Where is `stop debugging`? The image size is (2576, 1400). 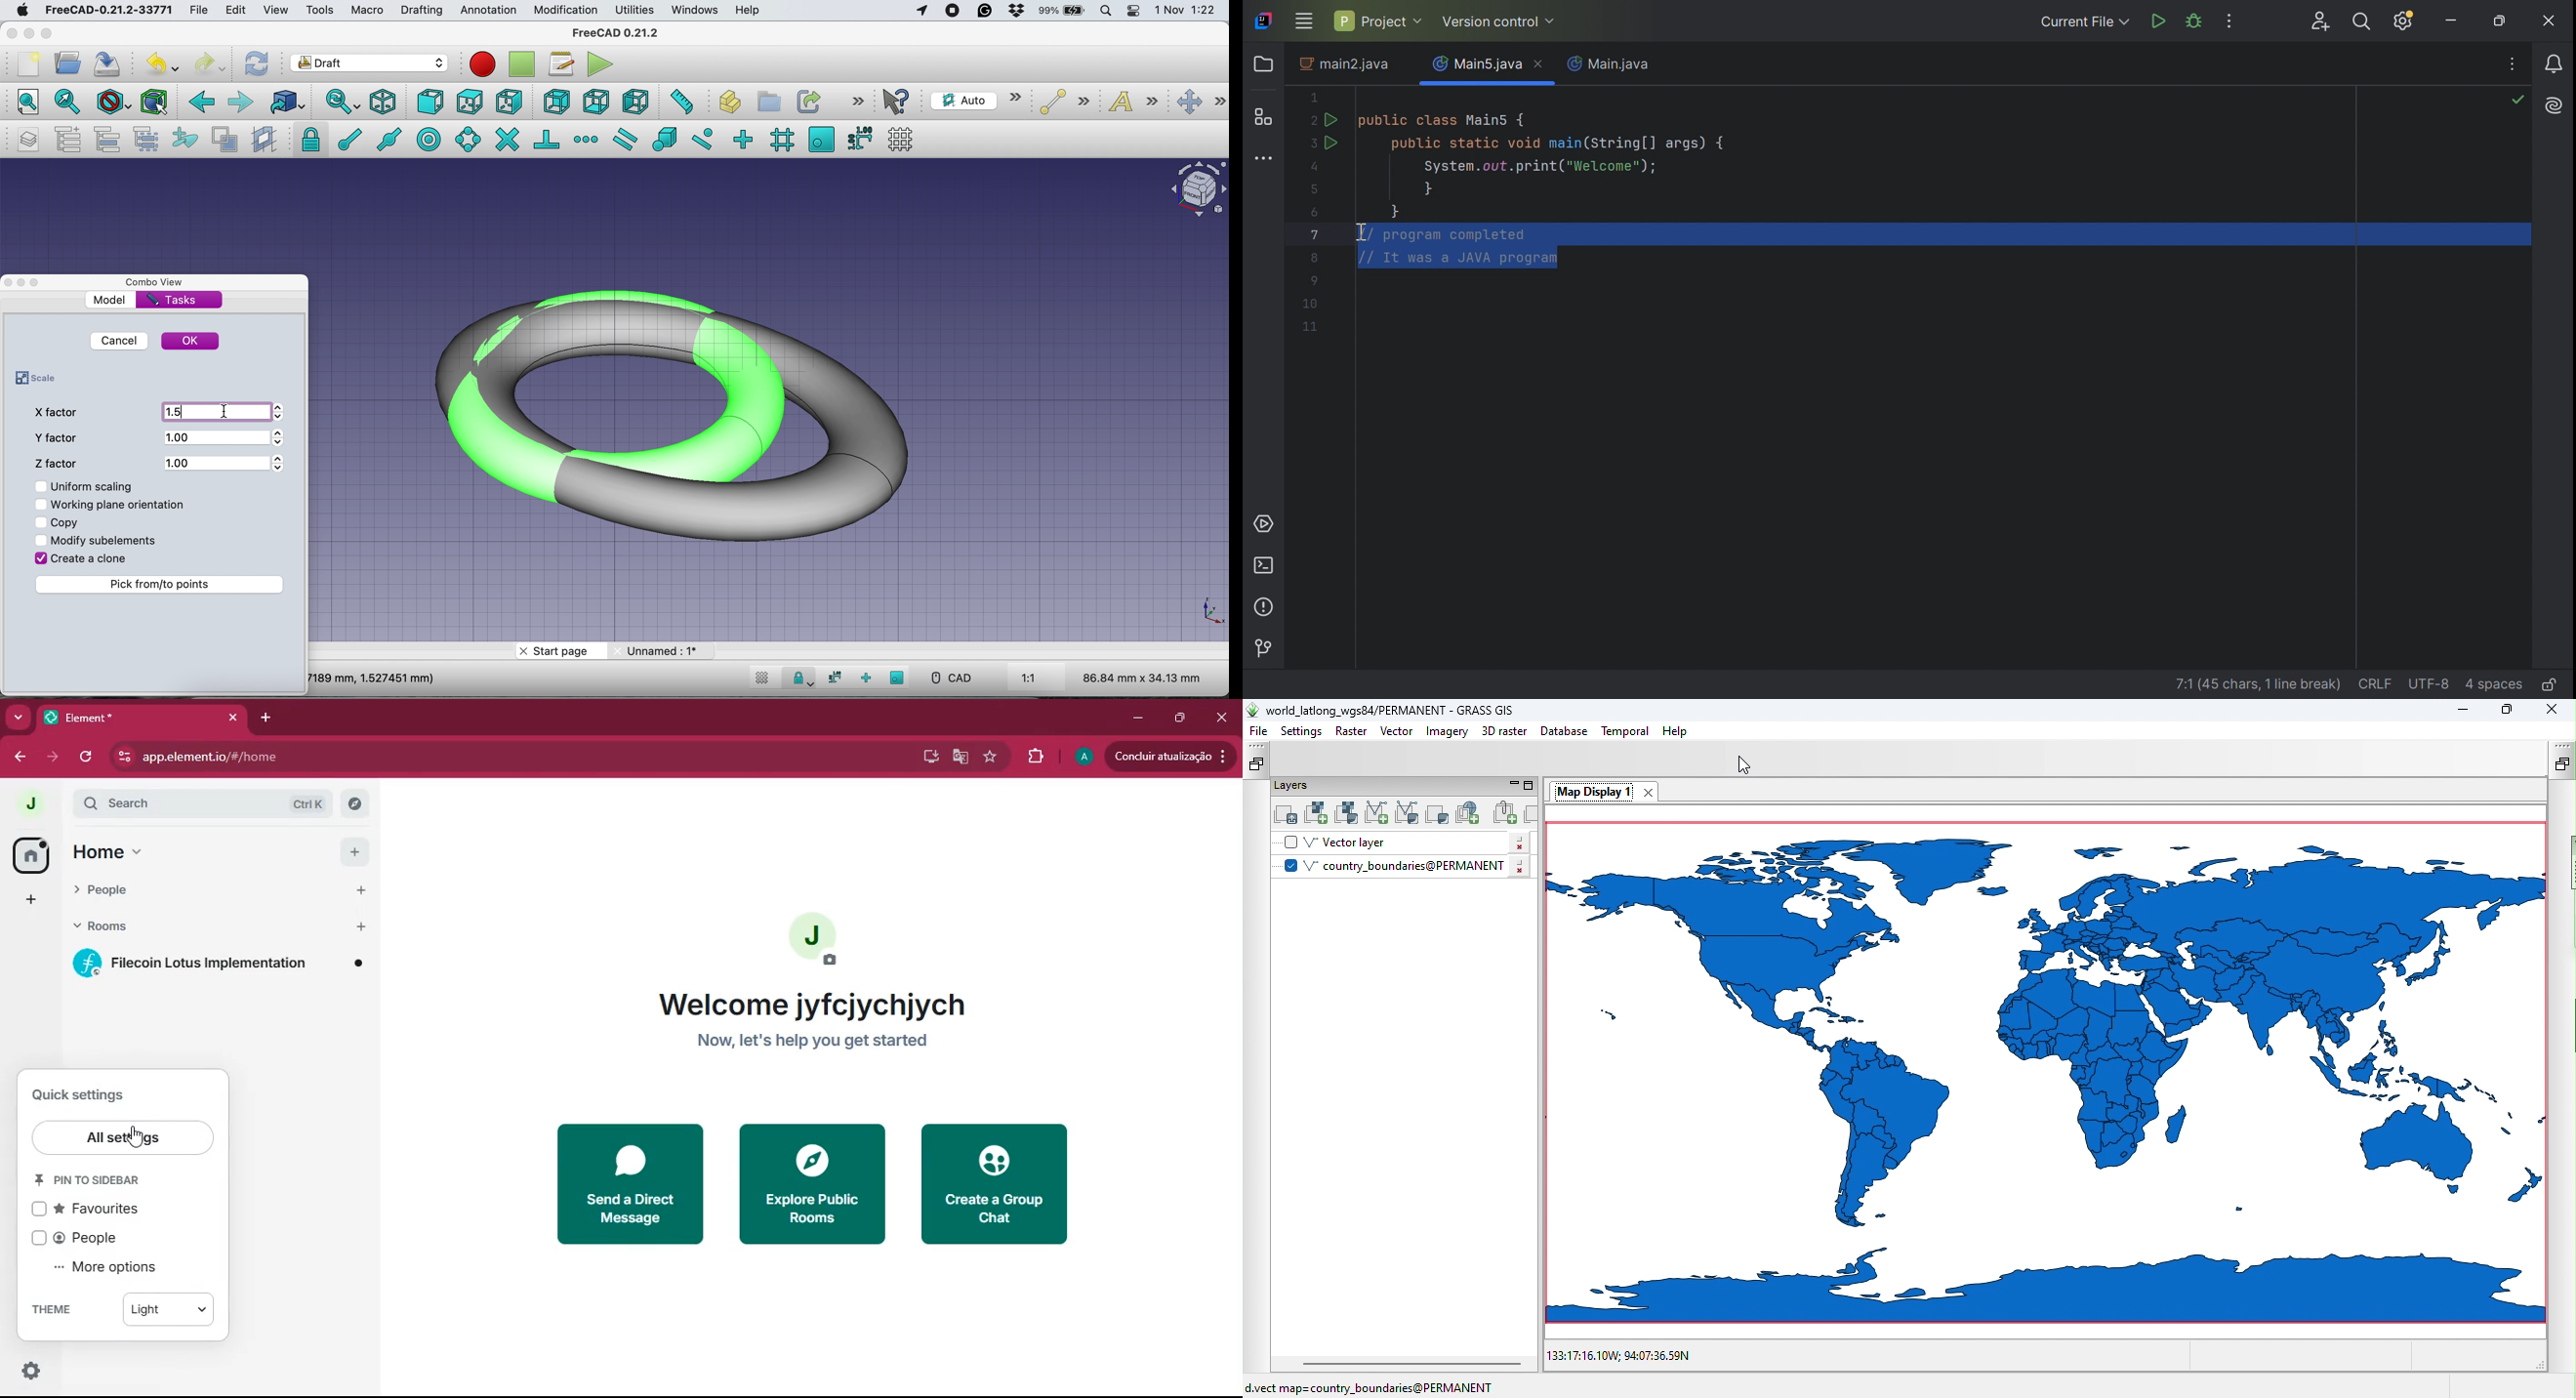
stop debugging is located at coordinates (520, 65).